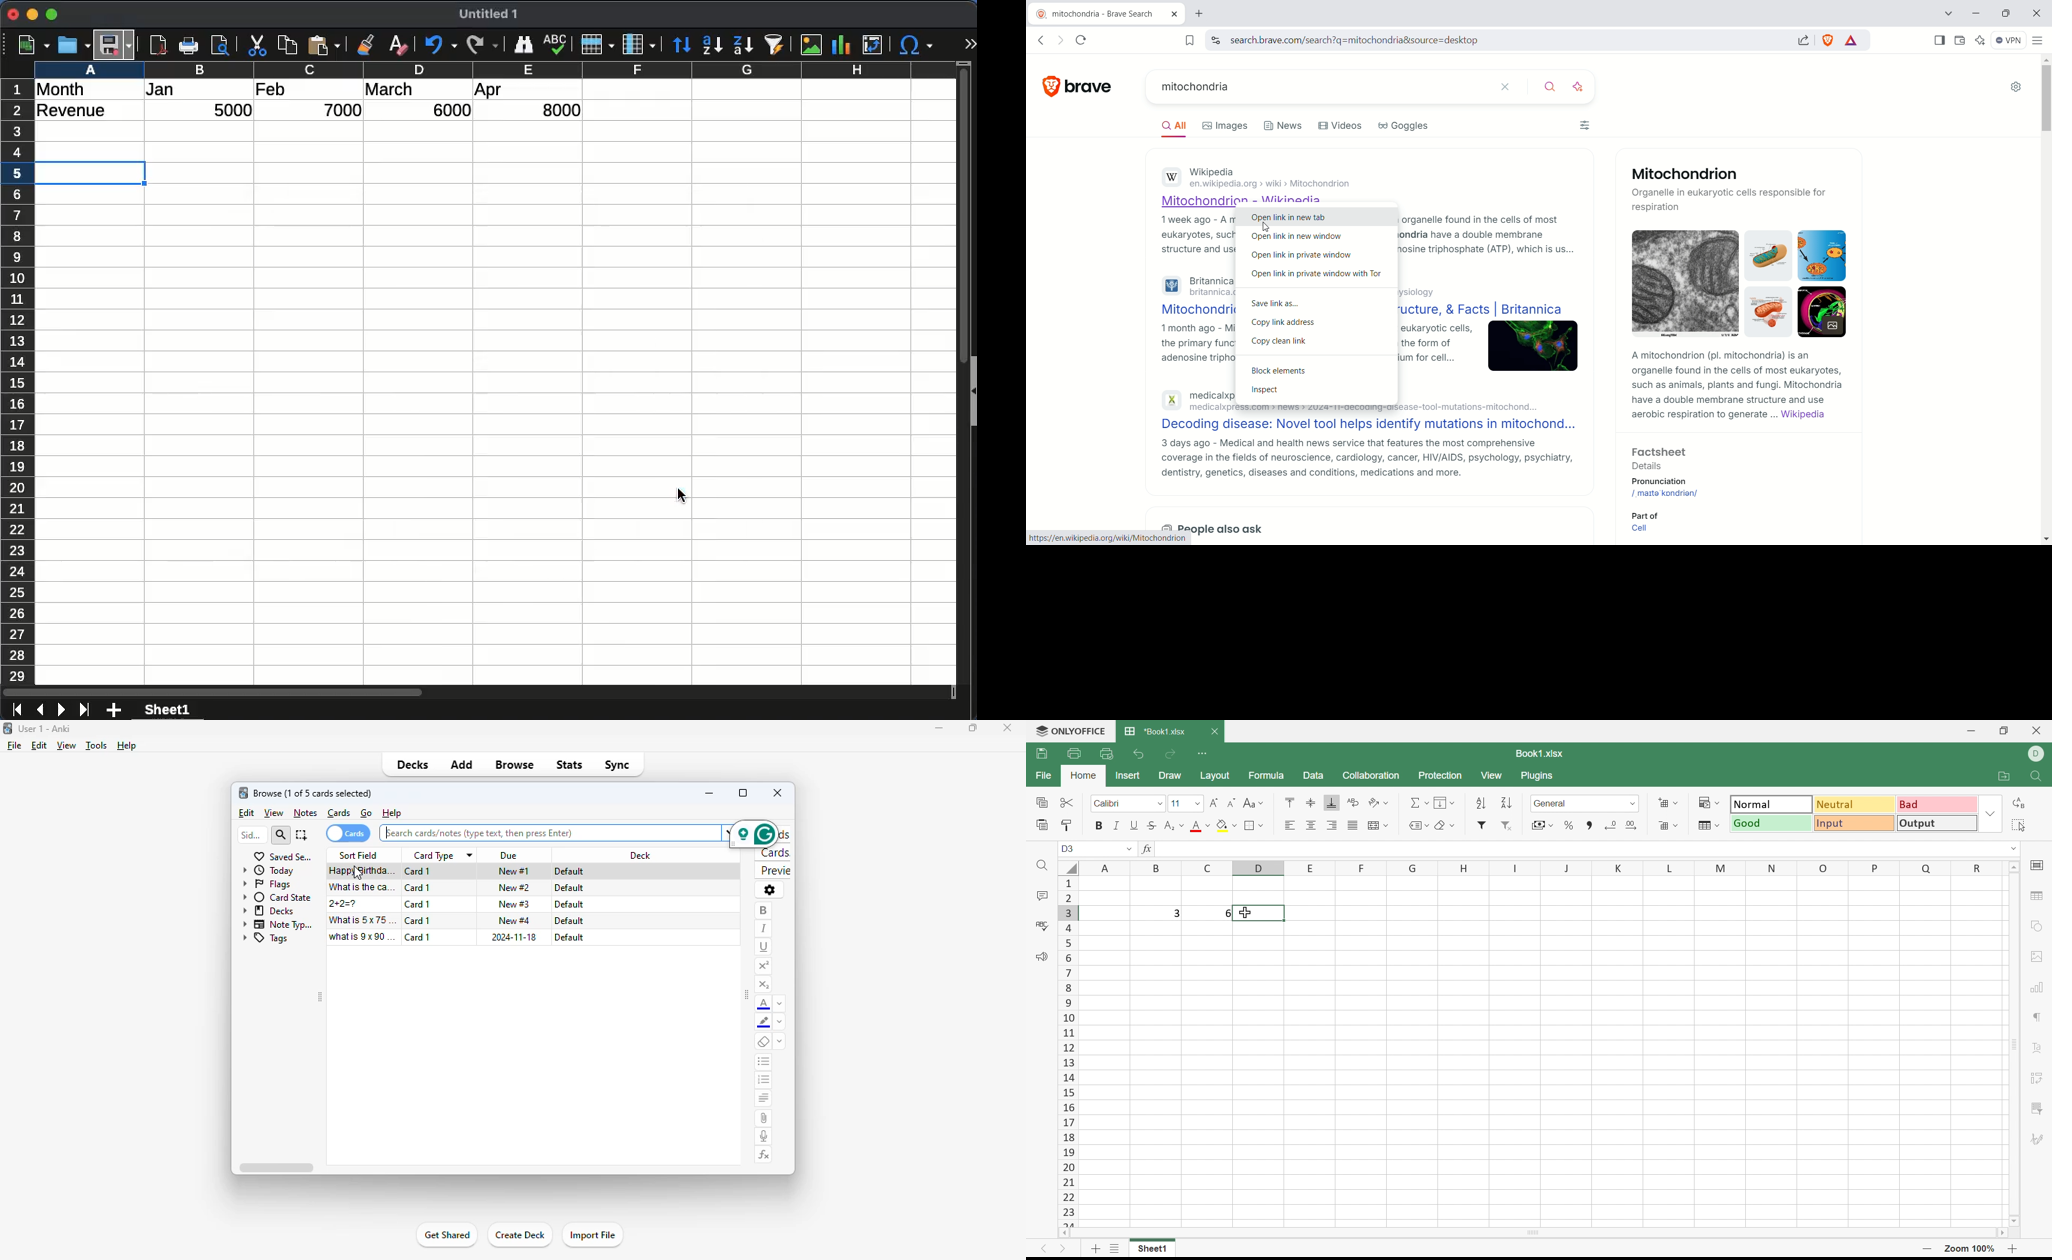  What do you see at coordinates (362, 937) in the screenshot?
I see `what is 9x90=?` at bounding box center [362, 937].